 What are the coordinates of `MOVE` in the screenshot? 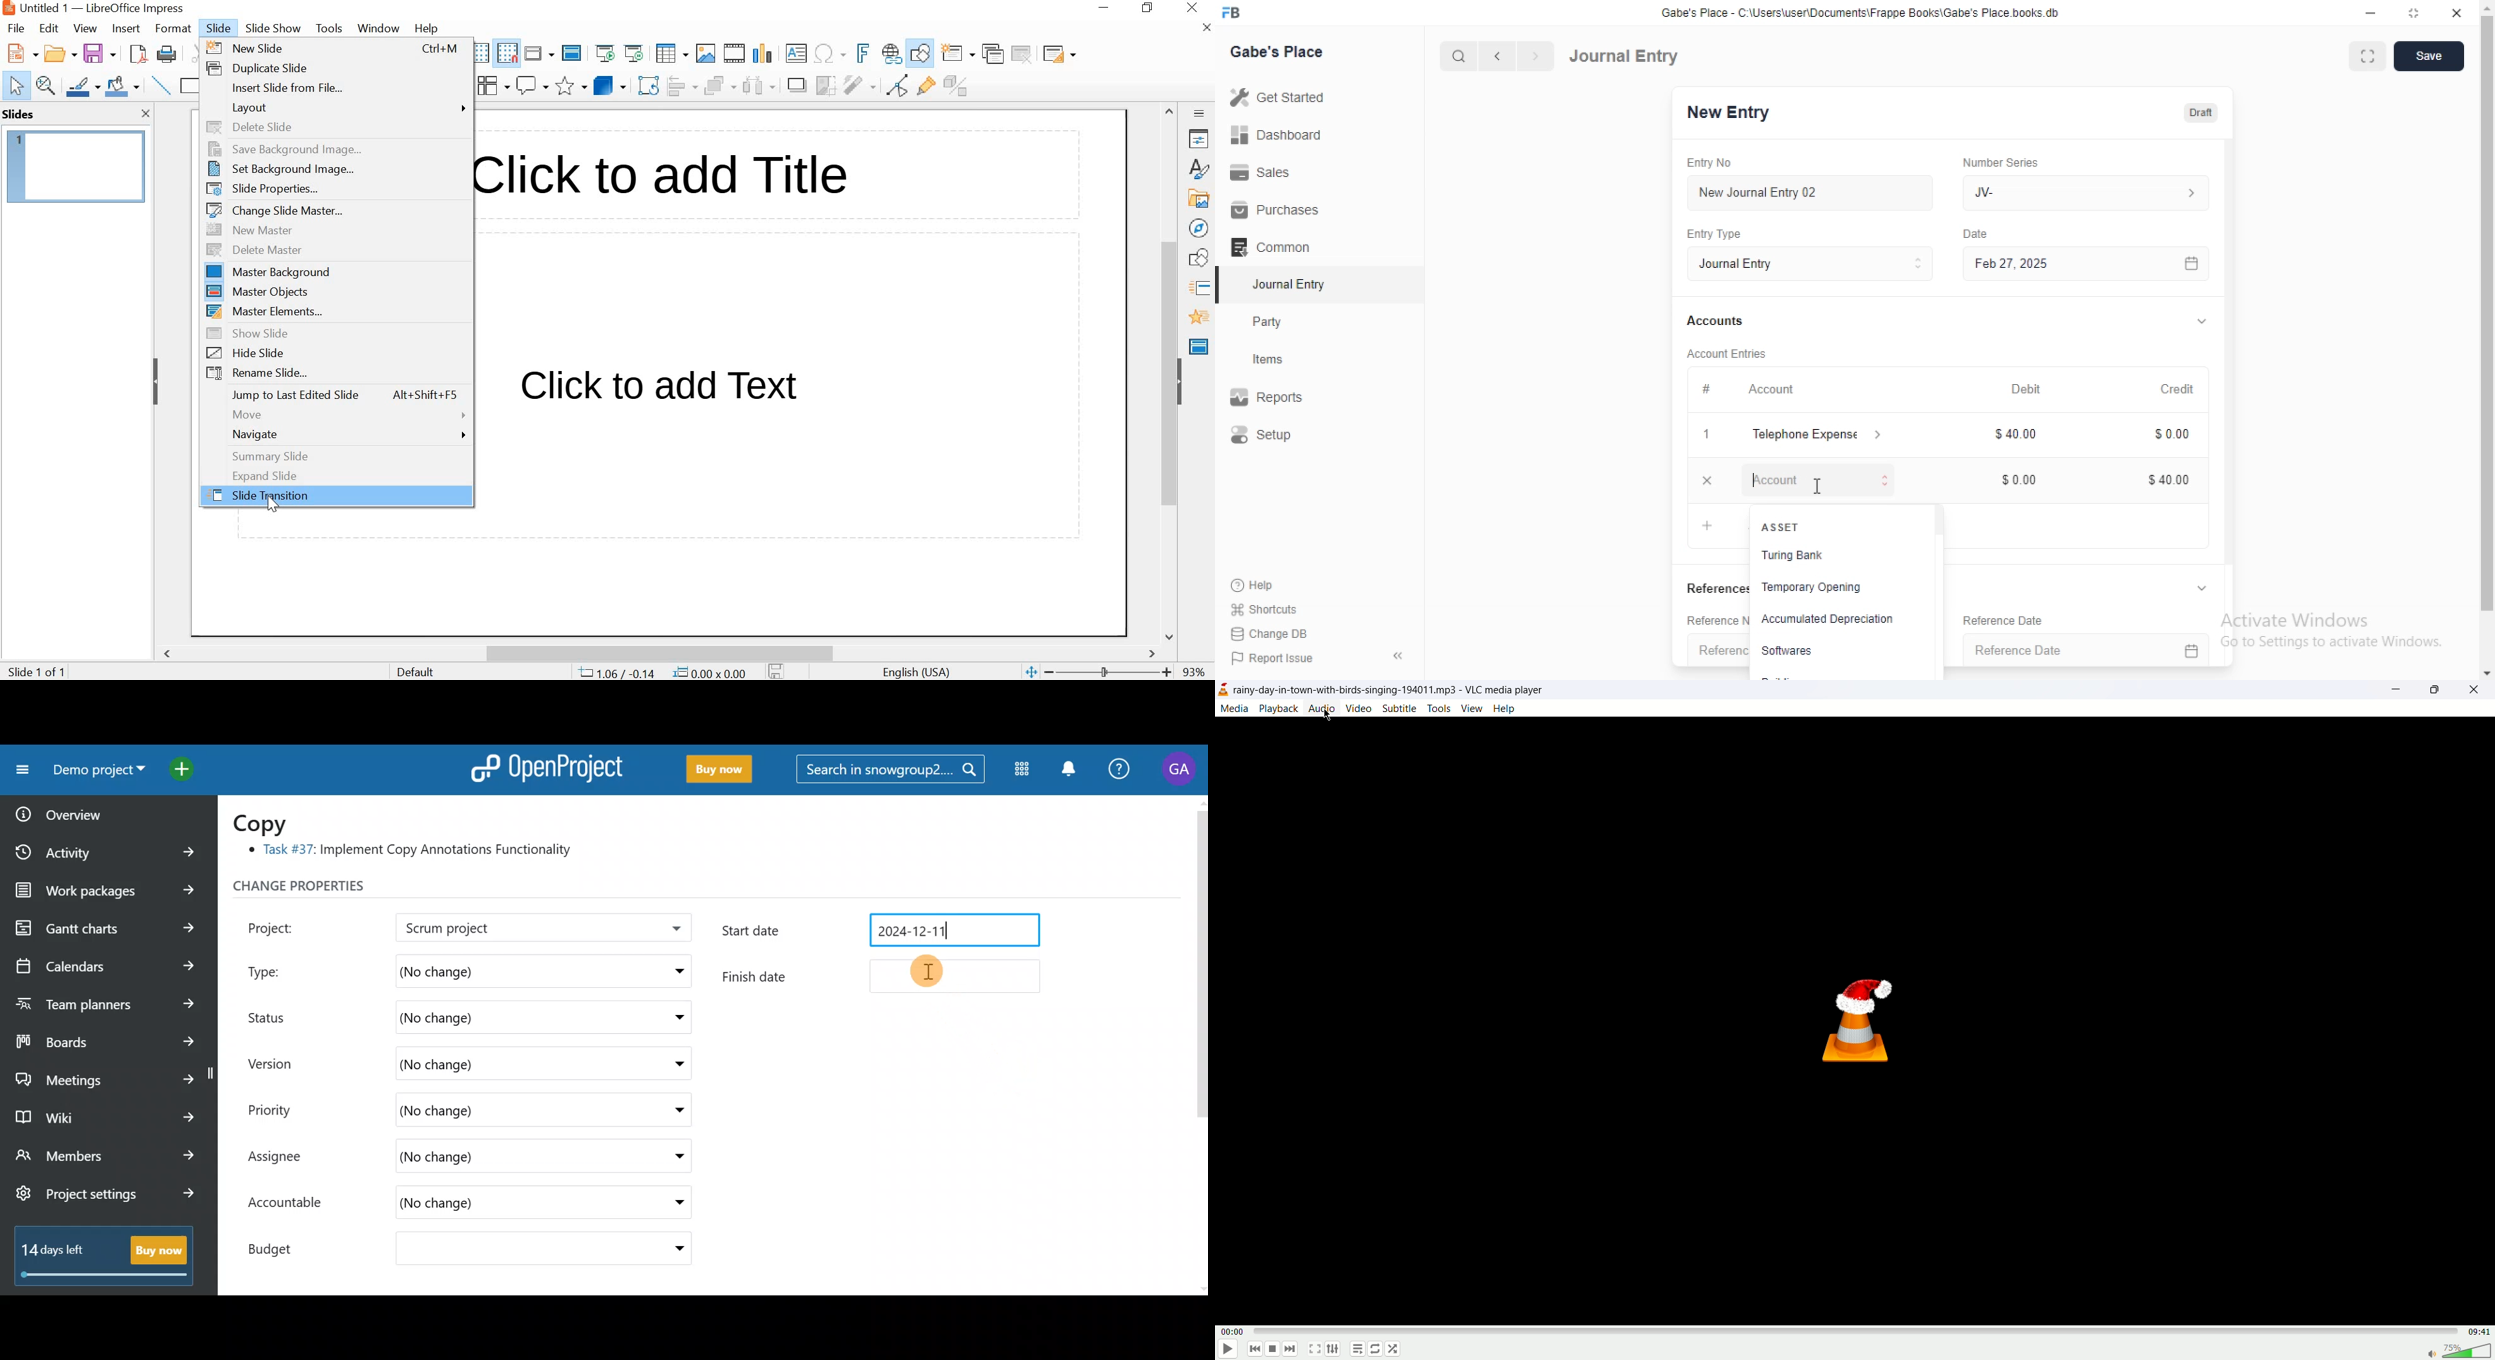 It's located at (333, 414).